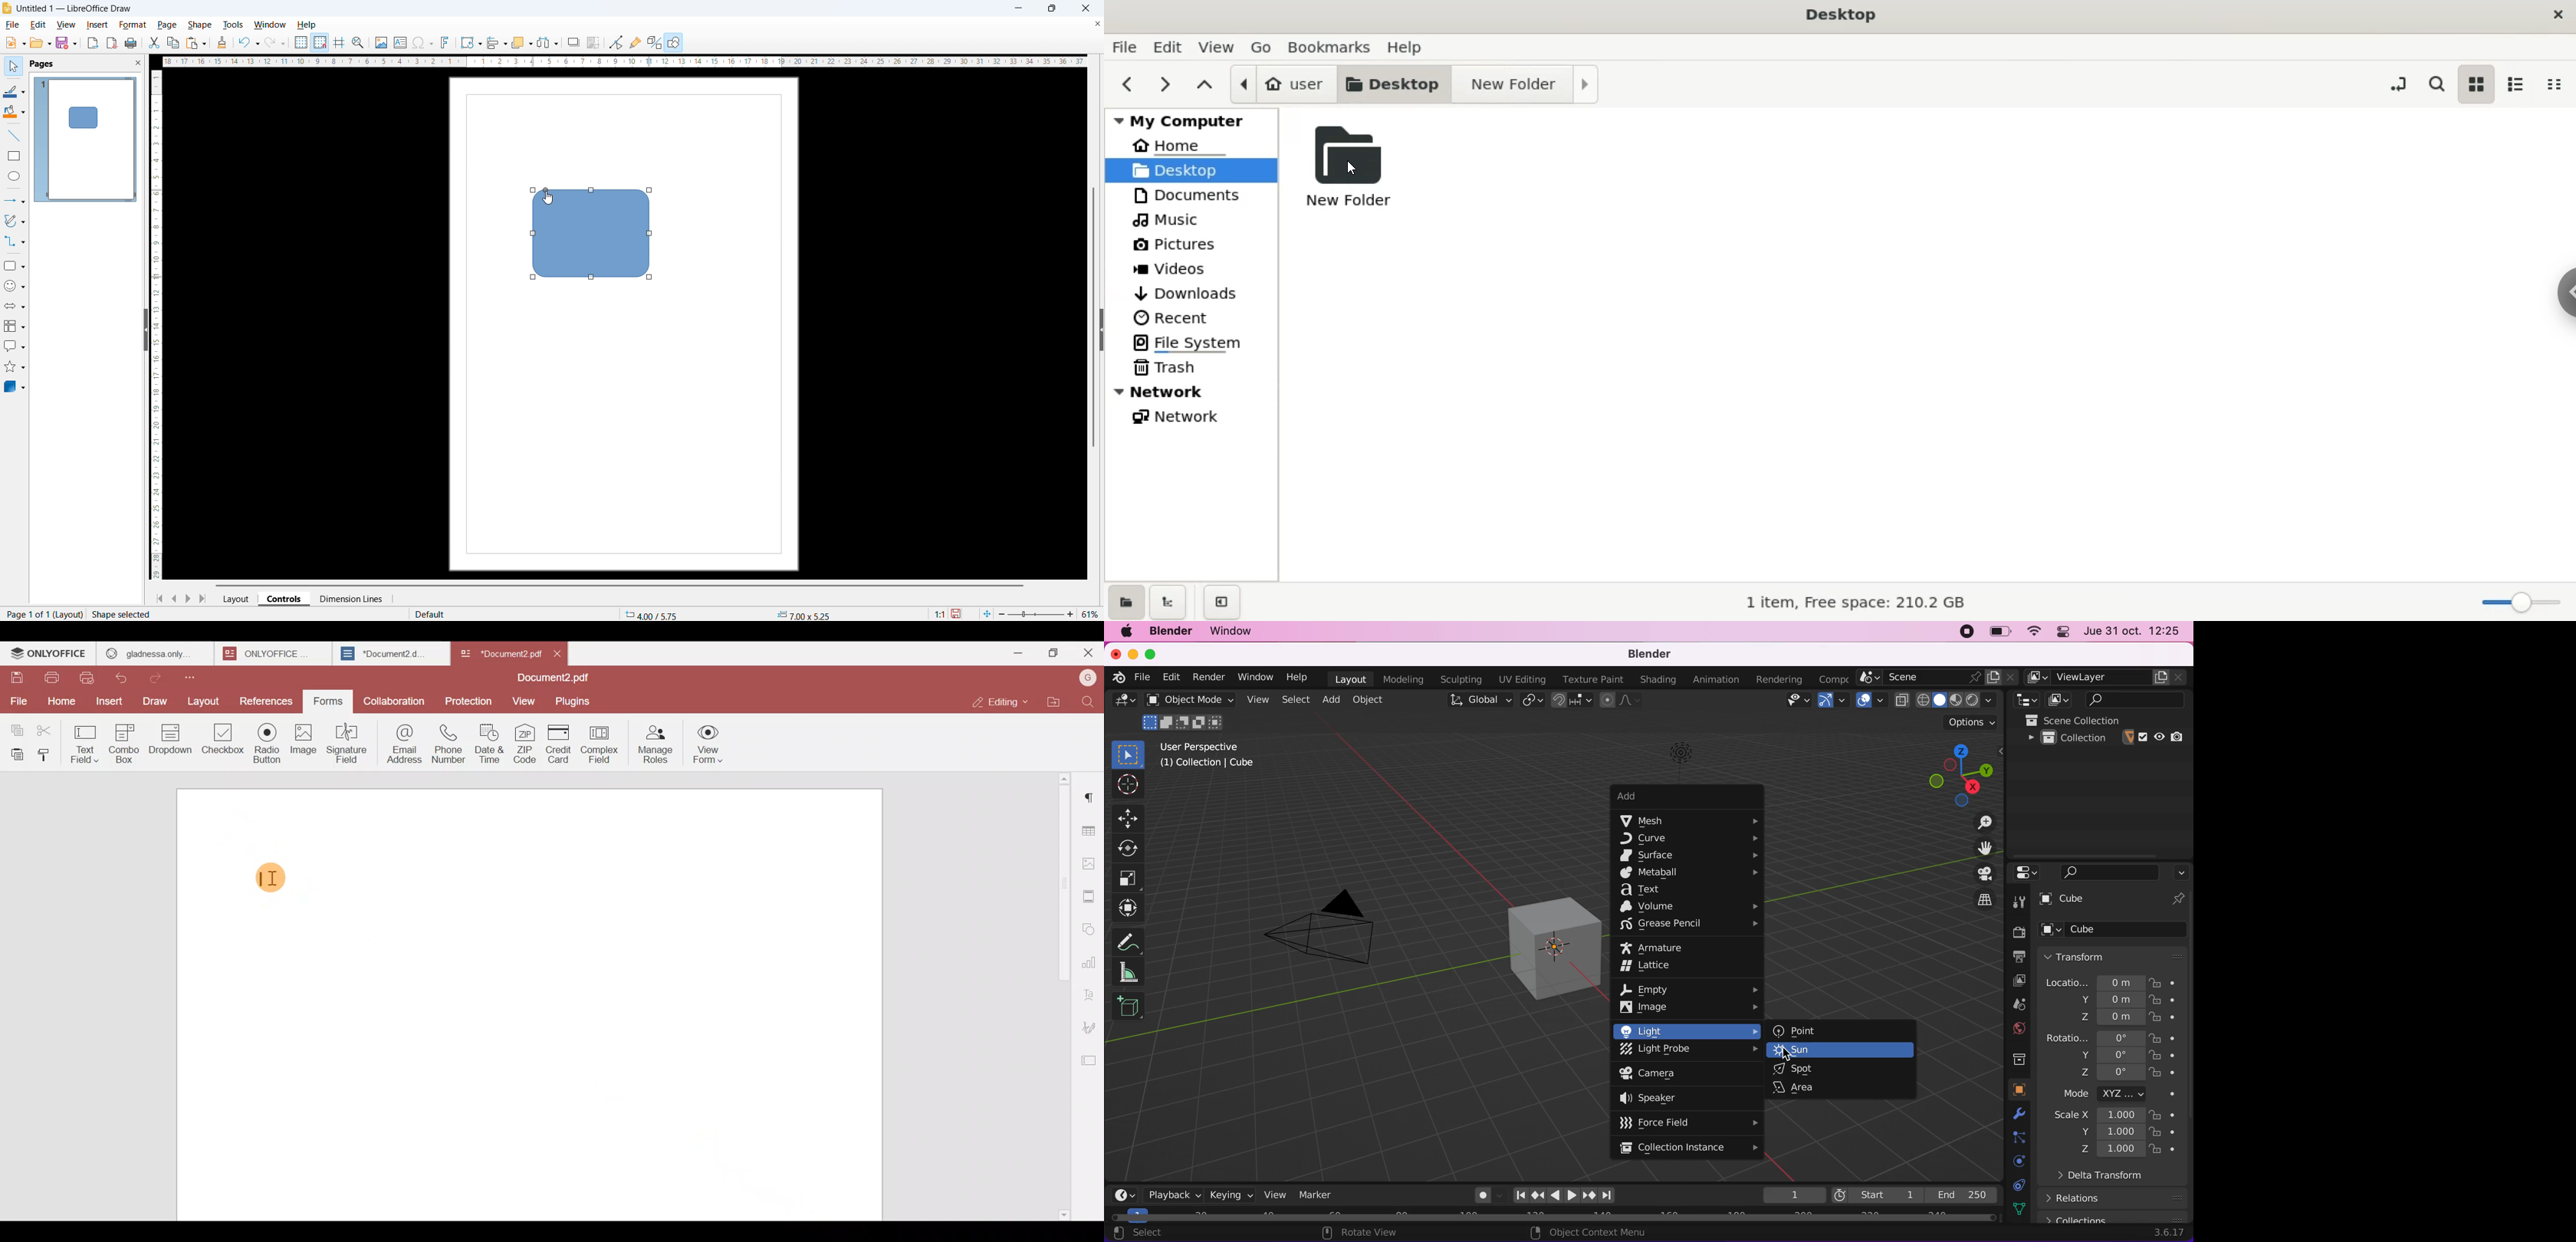 Image resolution: width=2576 pixels, height=1260 pixels. What do you see at coordinates (1127, 785) in the screenshot?
I see `cursor` at bounding box center [1127, 785].